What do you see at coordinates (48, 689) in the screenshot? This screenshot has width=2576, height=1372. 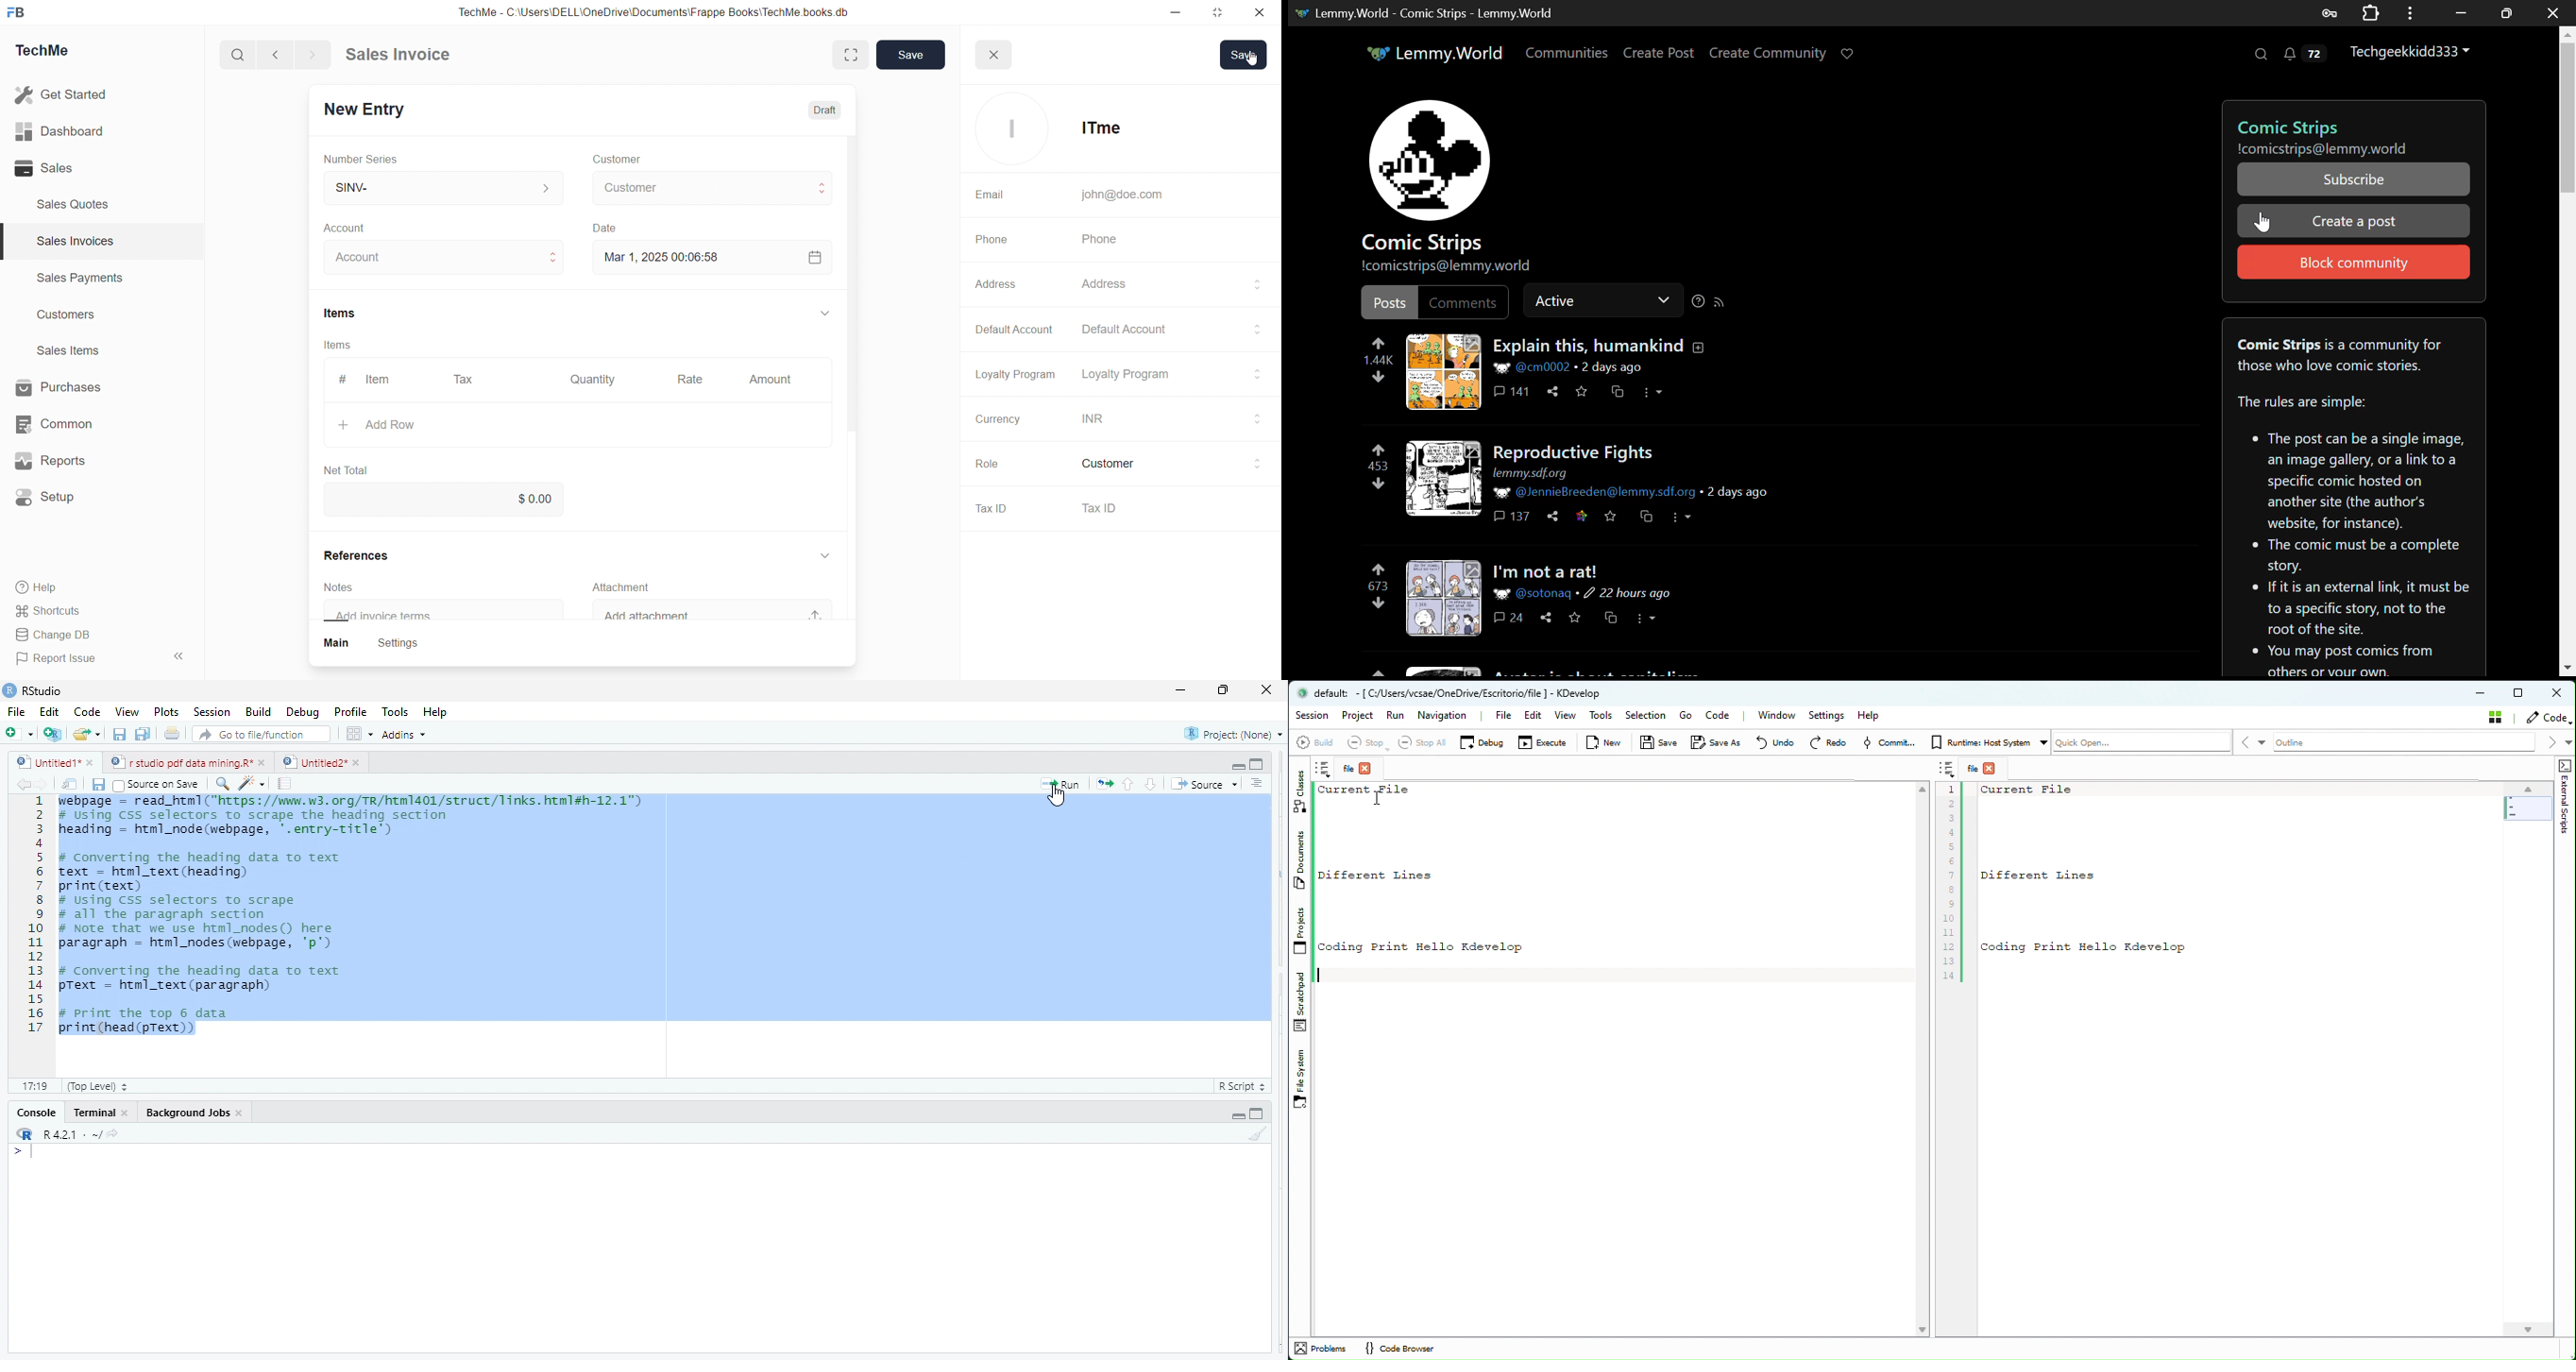 I see `RStudio` at bounding box center [48, 689].